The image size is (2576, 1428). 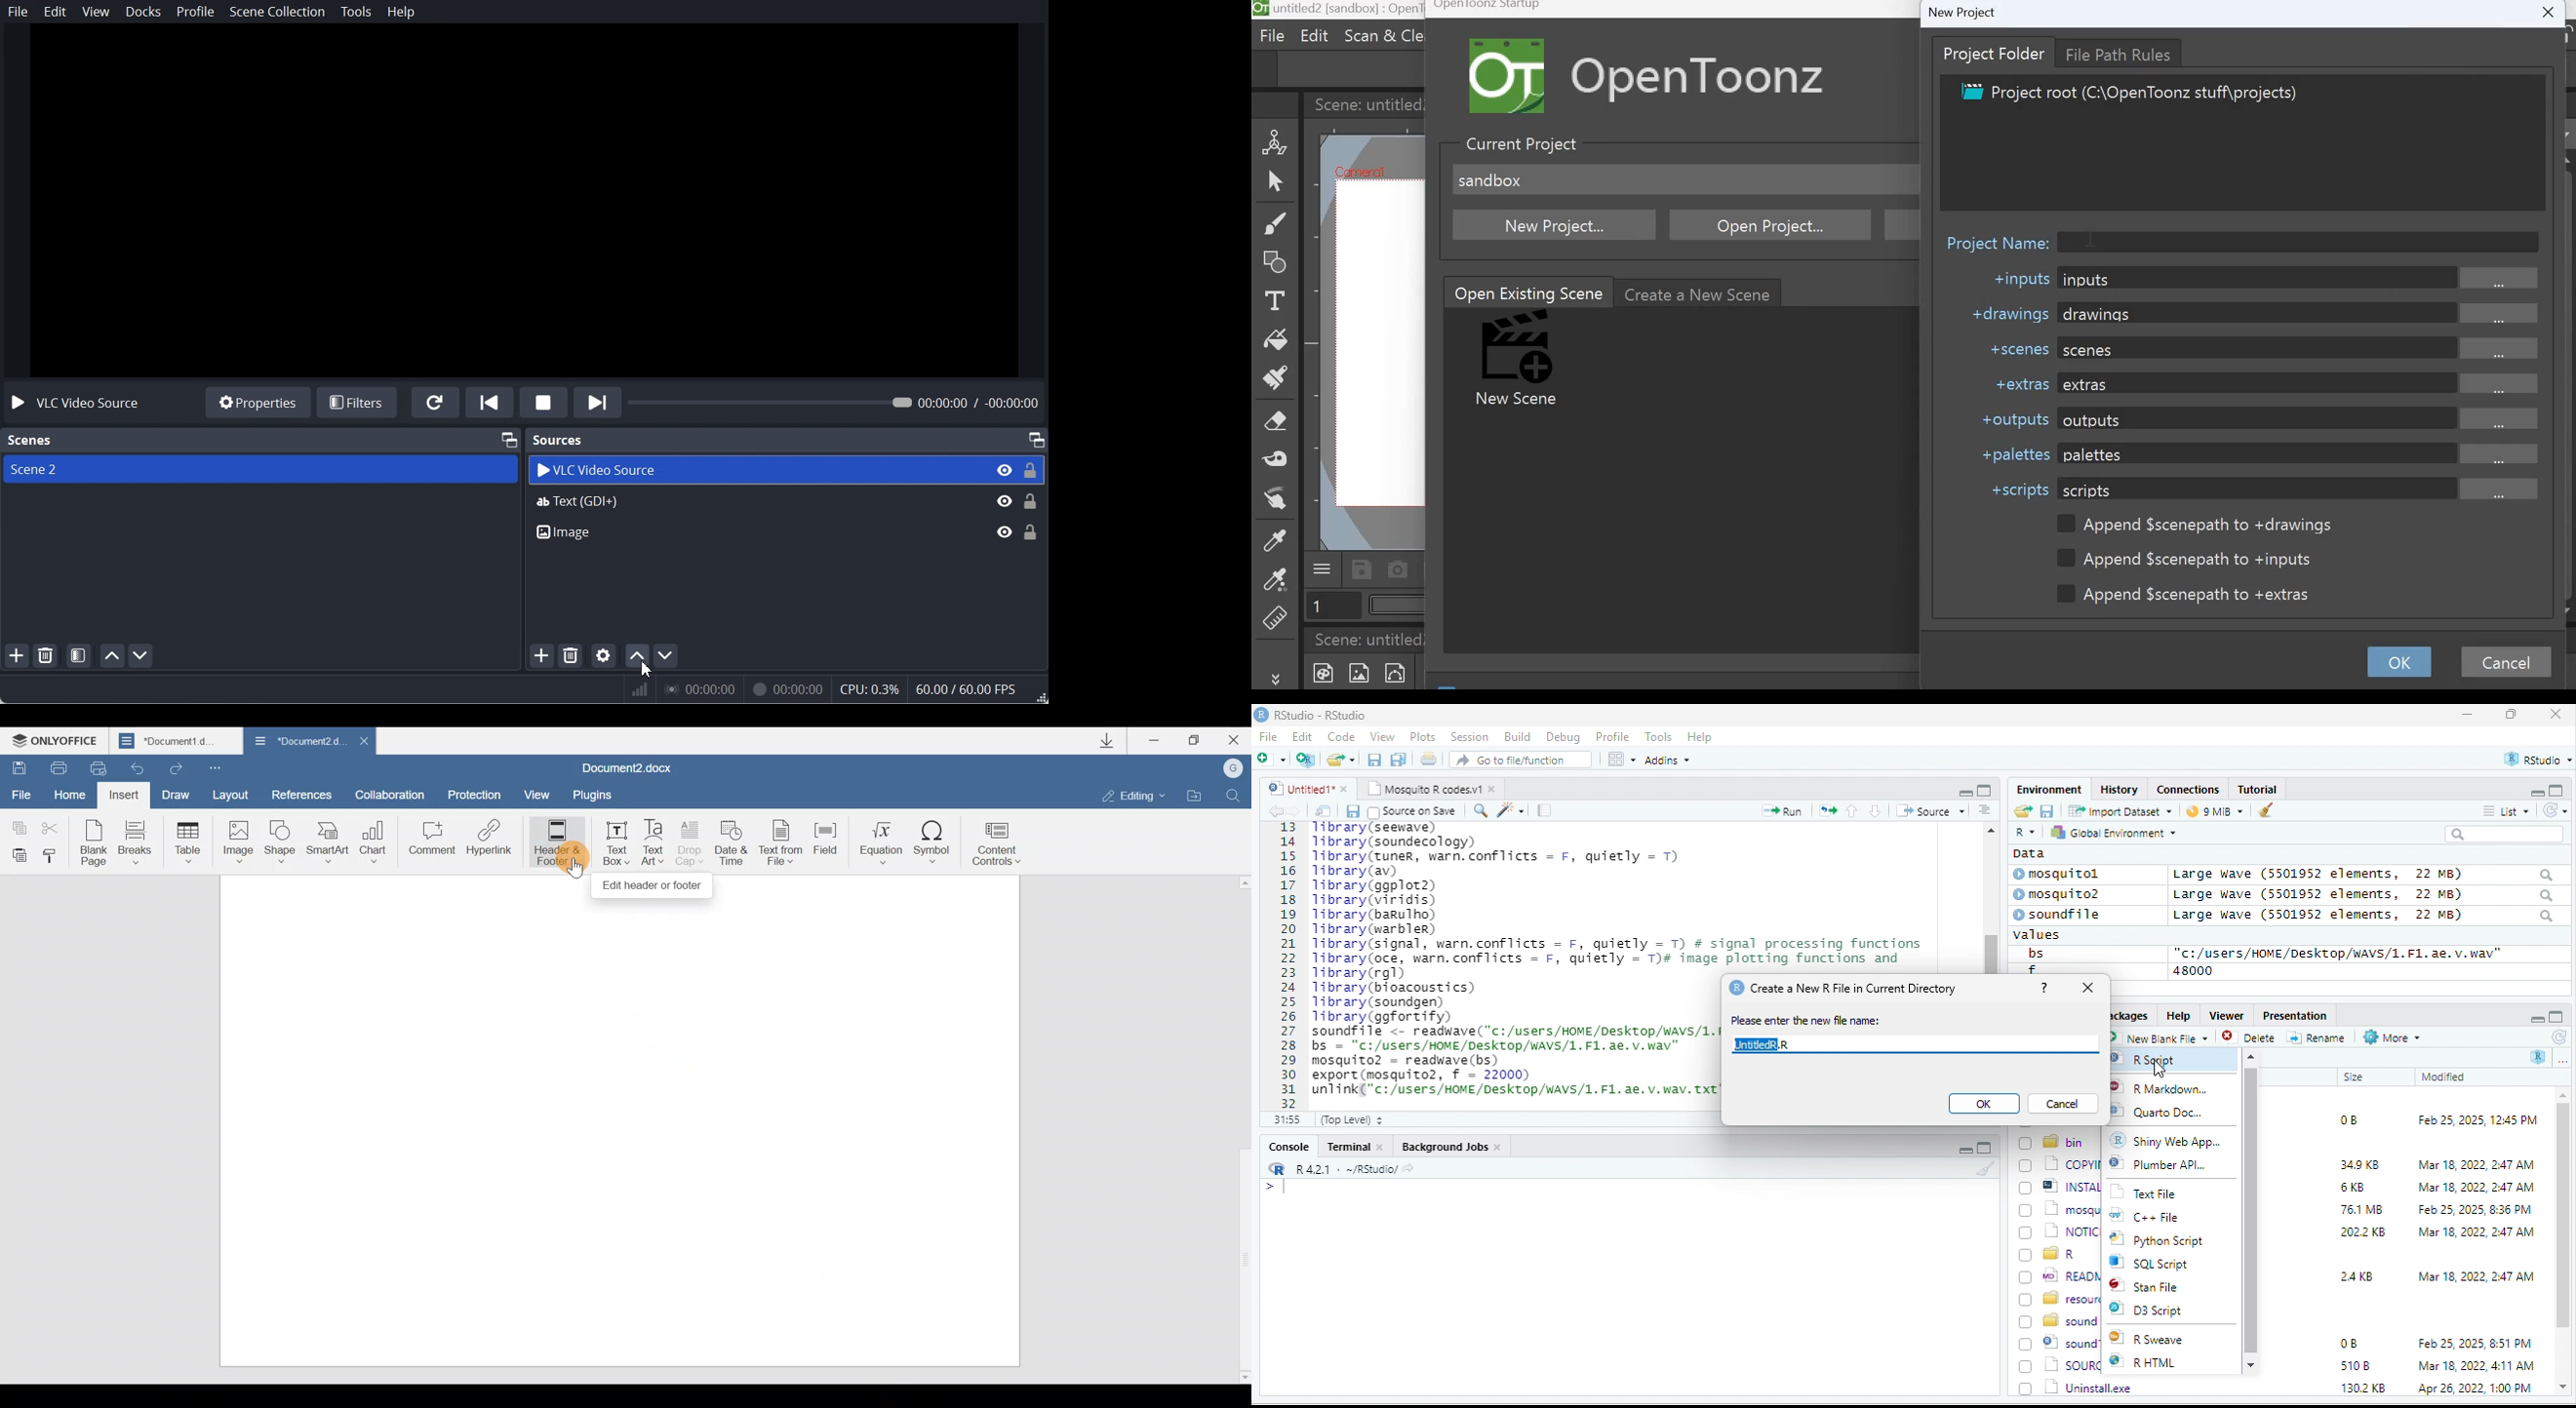 What do you see at coordinates (1268, 736) in the screenshot?
I see `File` at bounding box center [1268, 736].